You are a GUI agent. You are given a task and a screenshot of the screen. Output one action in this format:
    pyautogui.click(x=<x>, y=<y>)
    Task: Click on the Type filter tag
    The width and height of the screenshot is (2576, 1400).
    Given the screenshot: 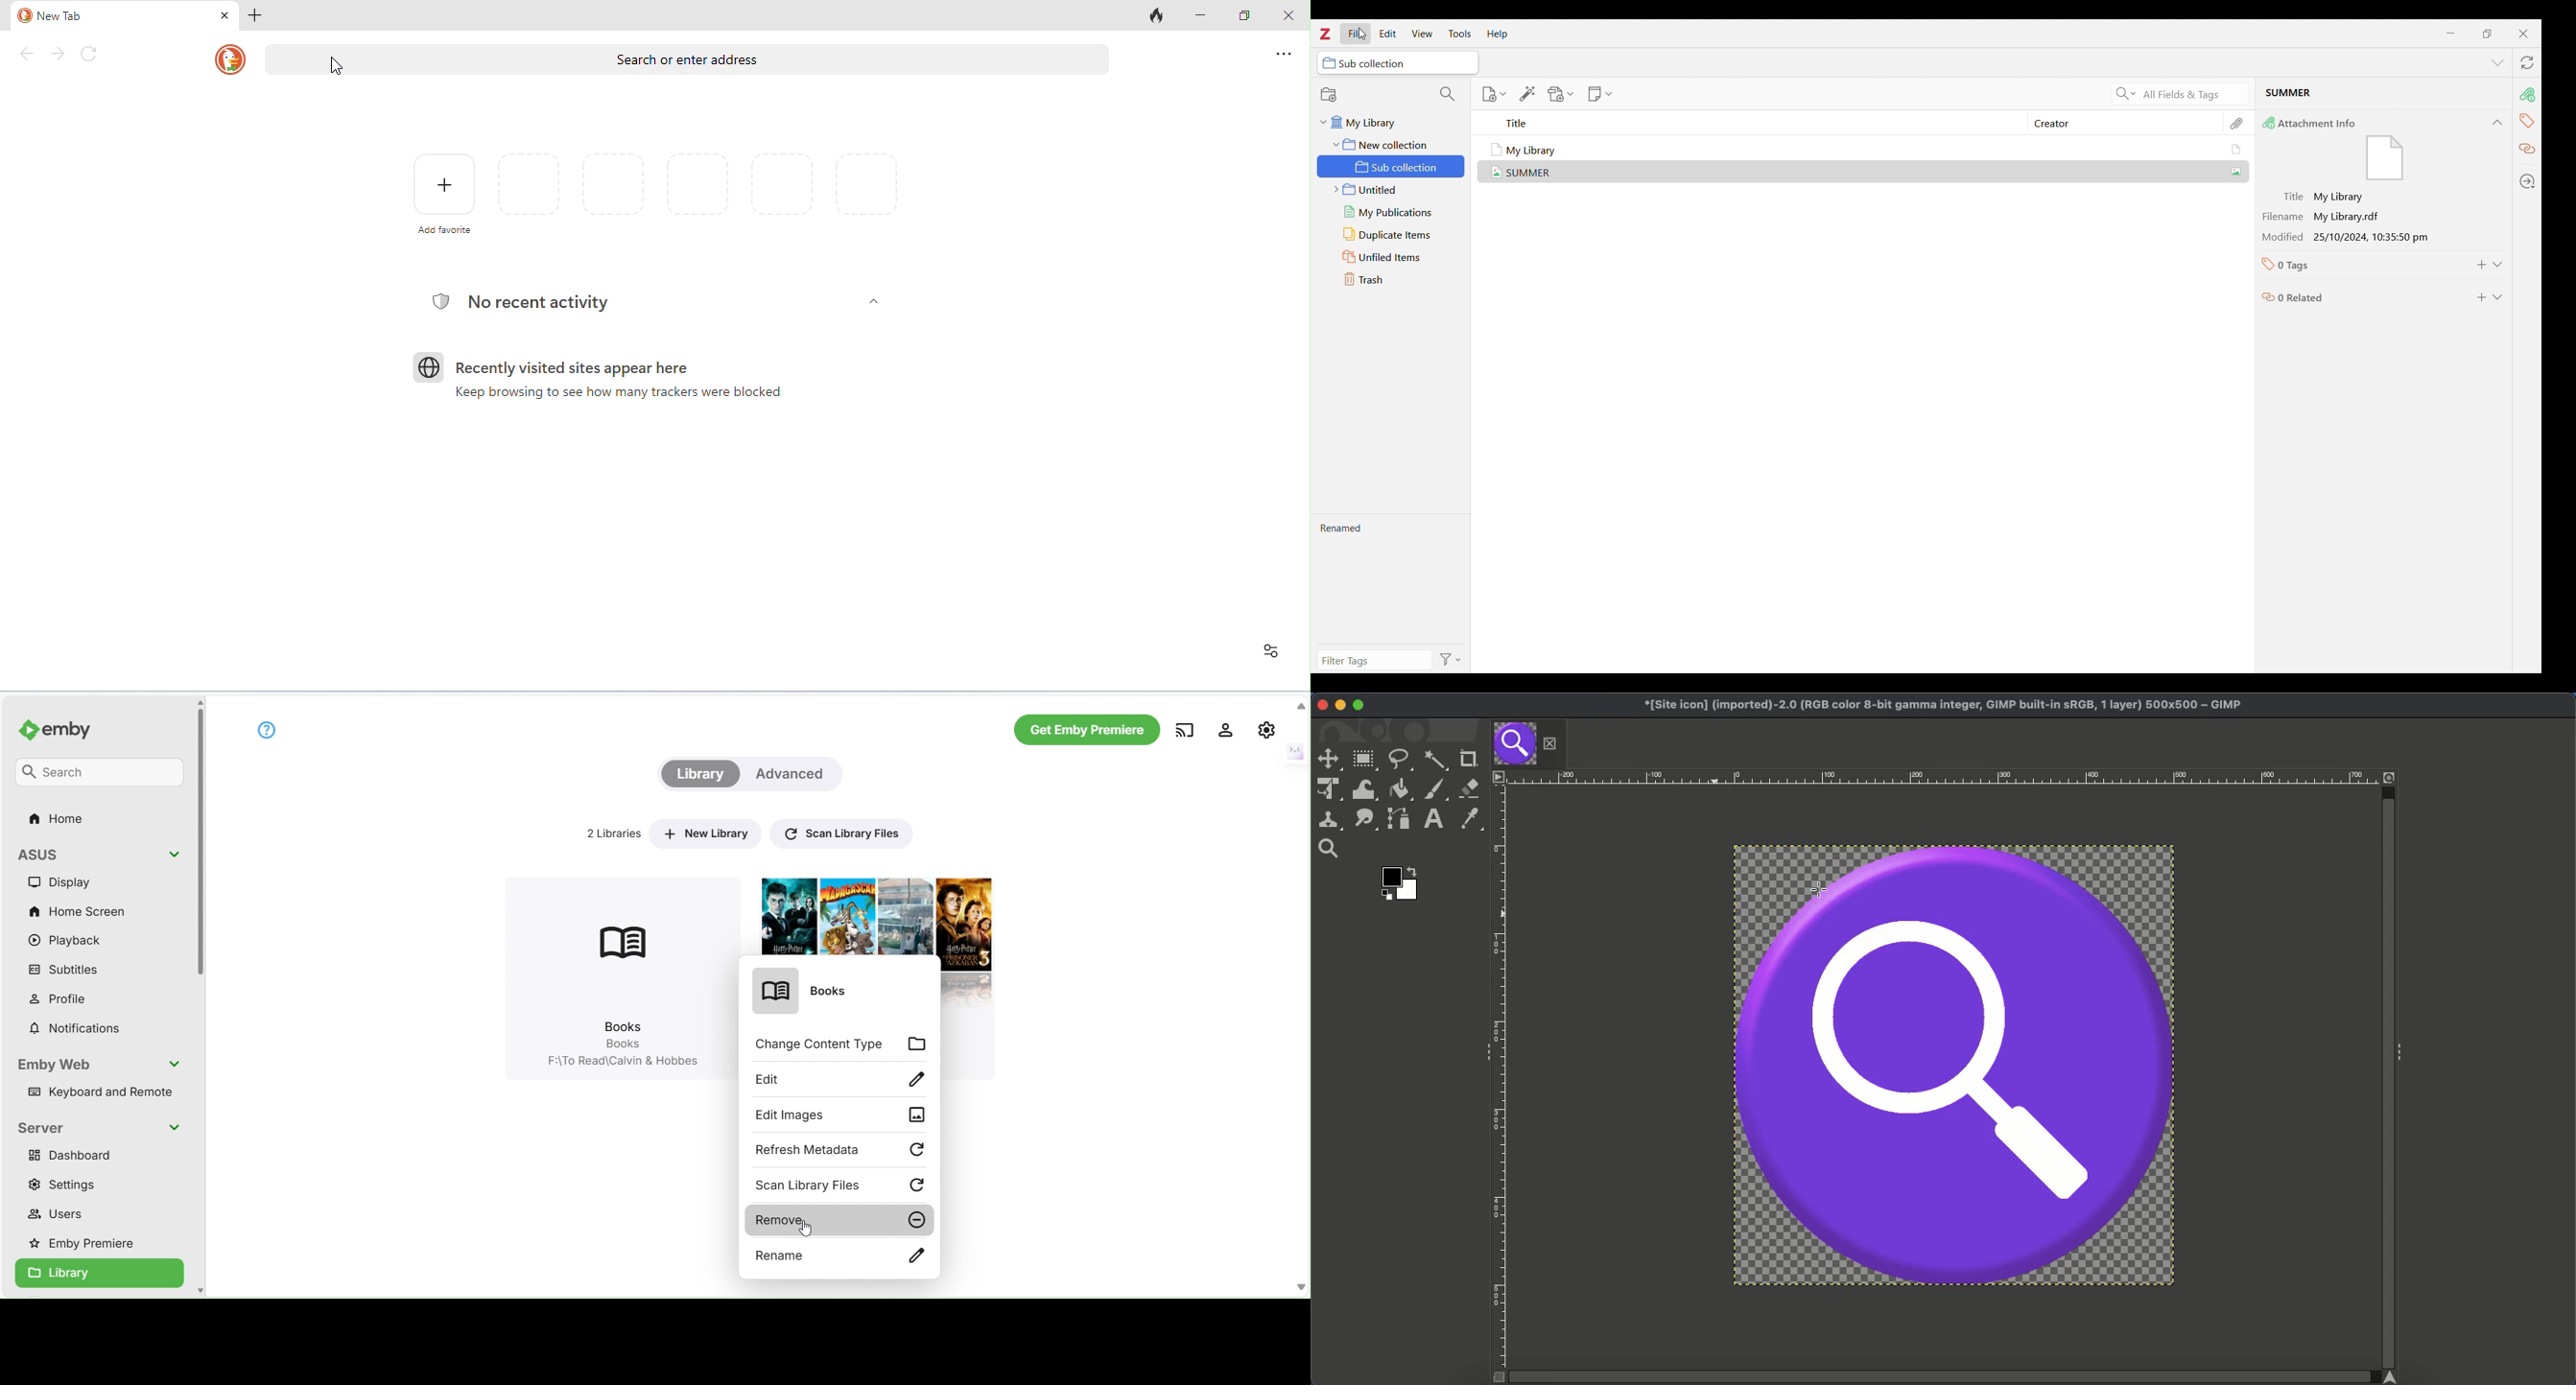 What is the action you would take?
    pyautogui.click(x=1372, y=660)
    